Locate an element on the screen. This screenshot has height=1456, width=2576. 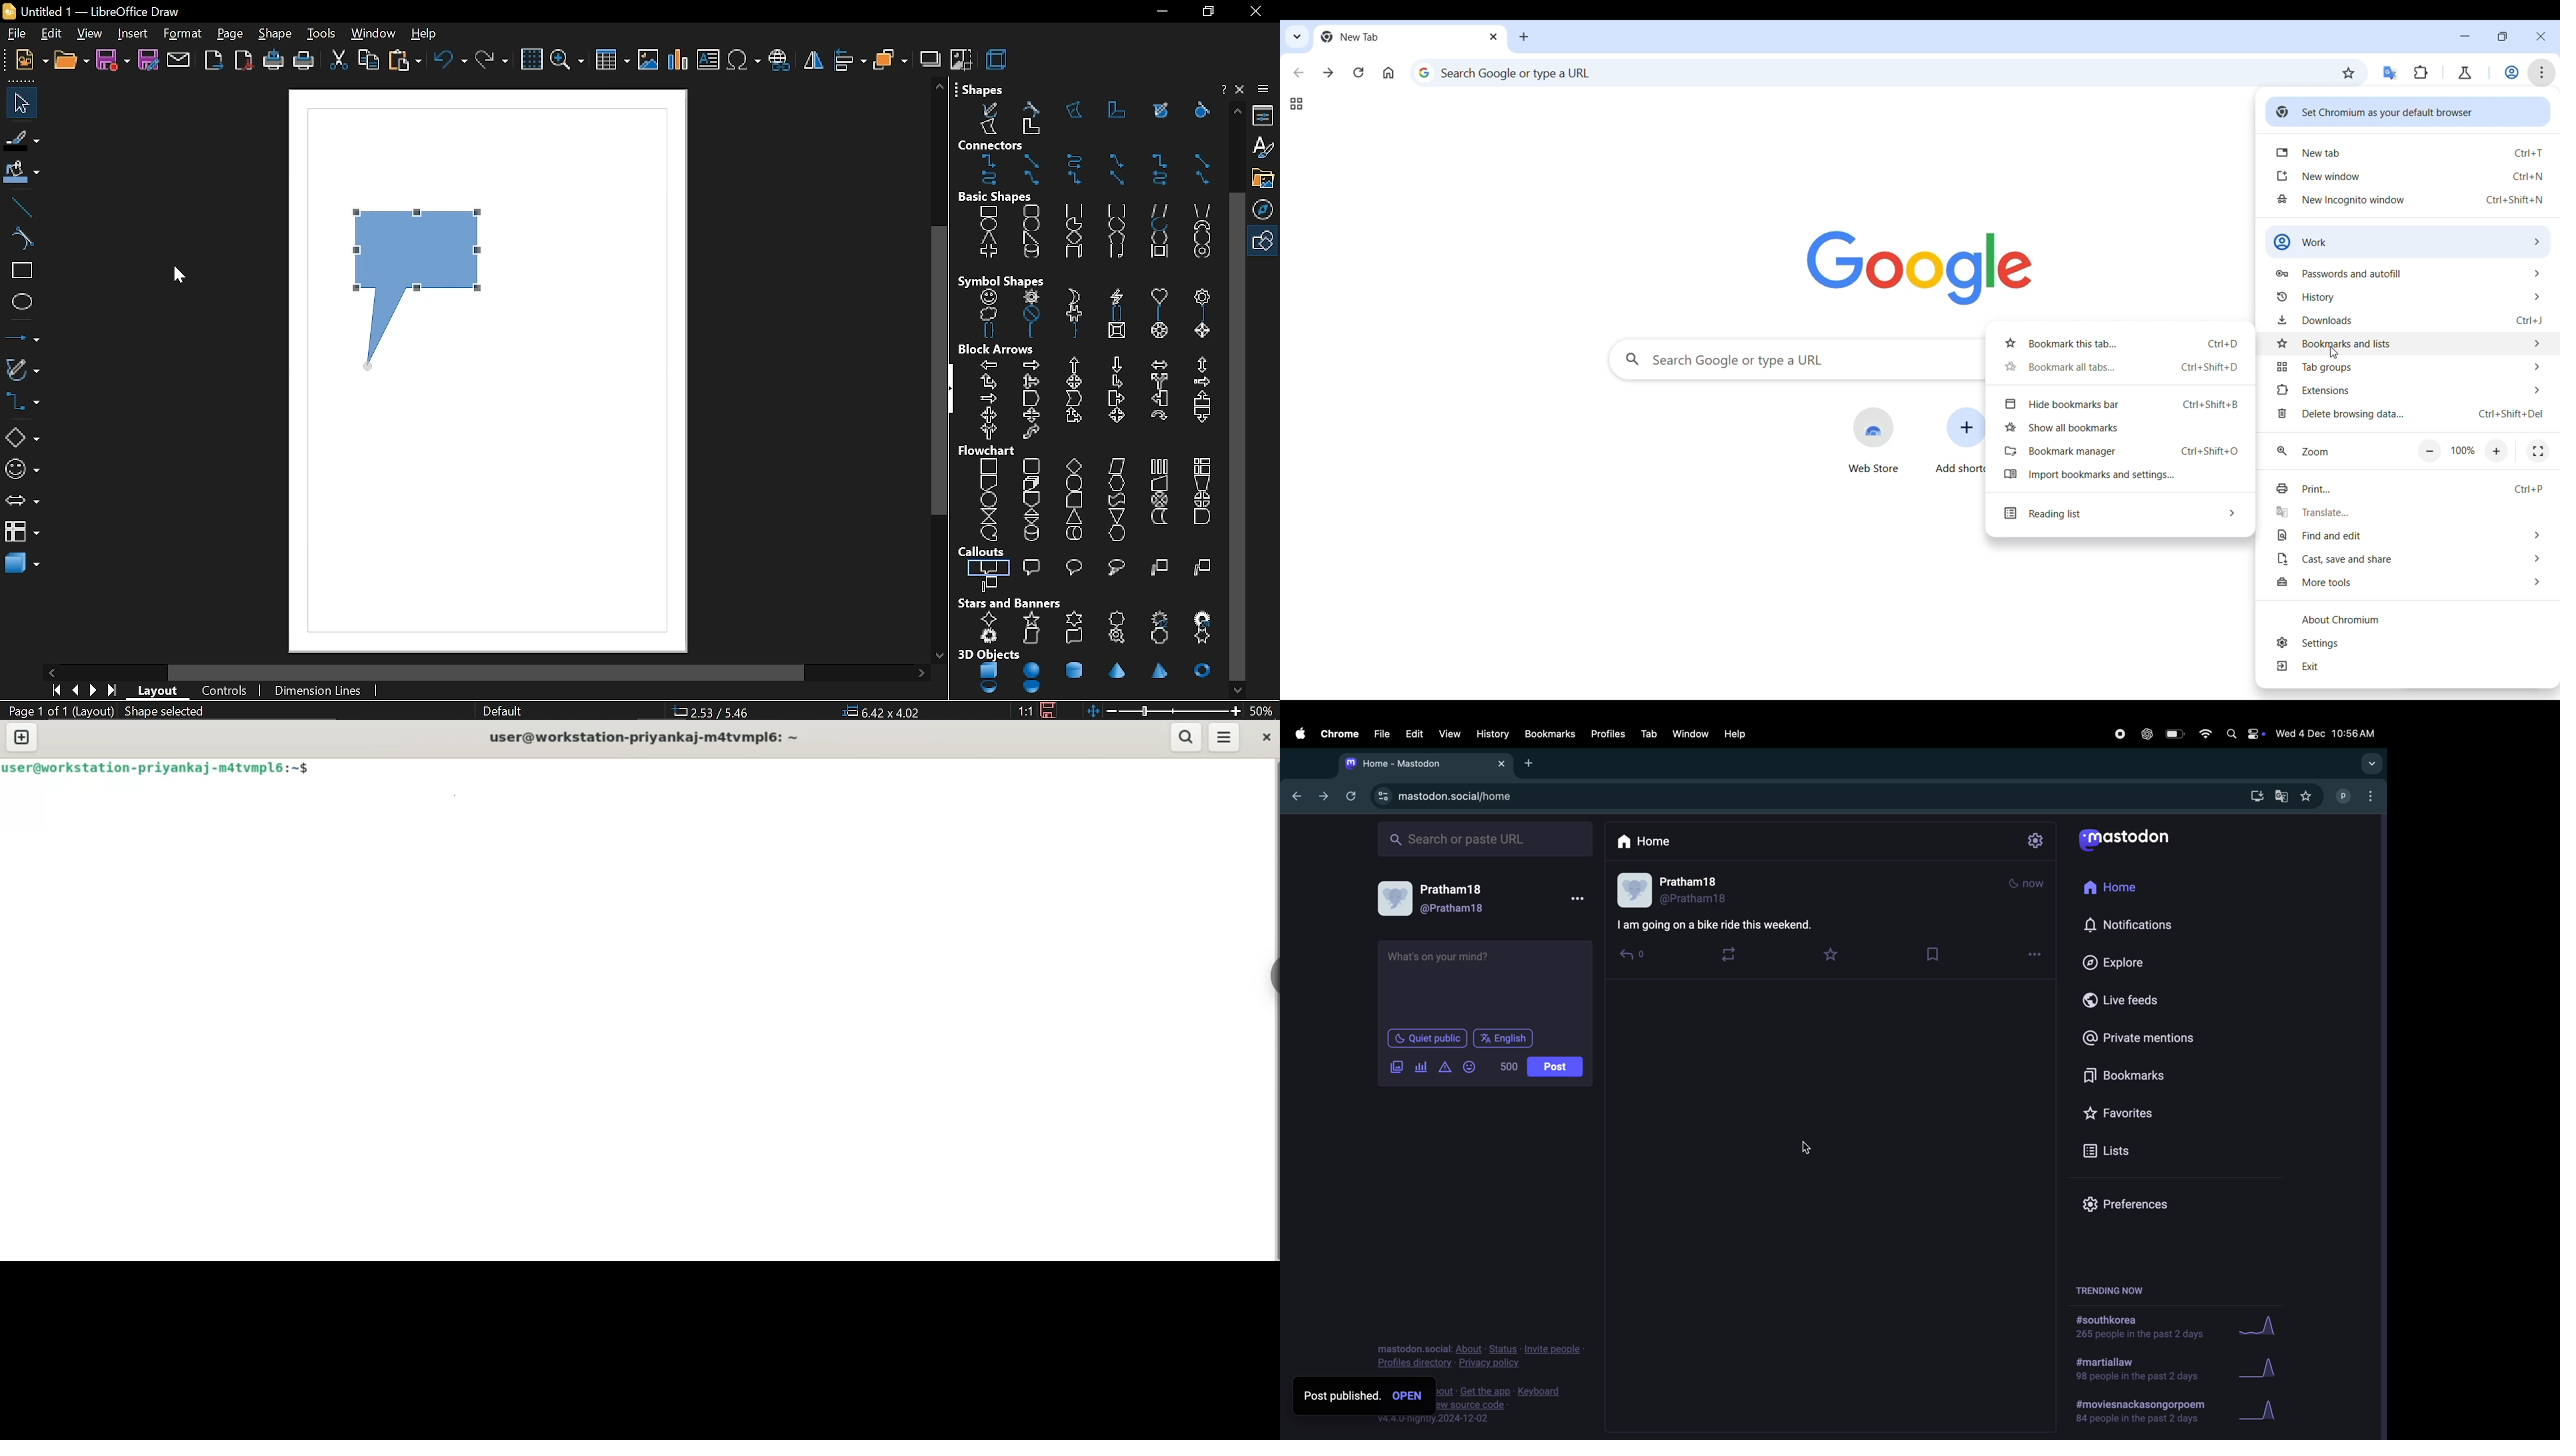
basic shapes is located at coordinates (997, 197).